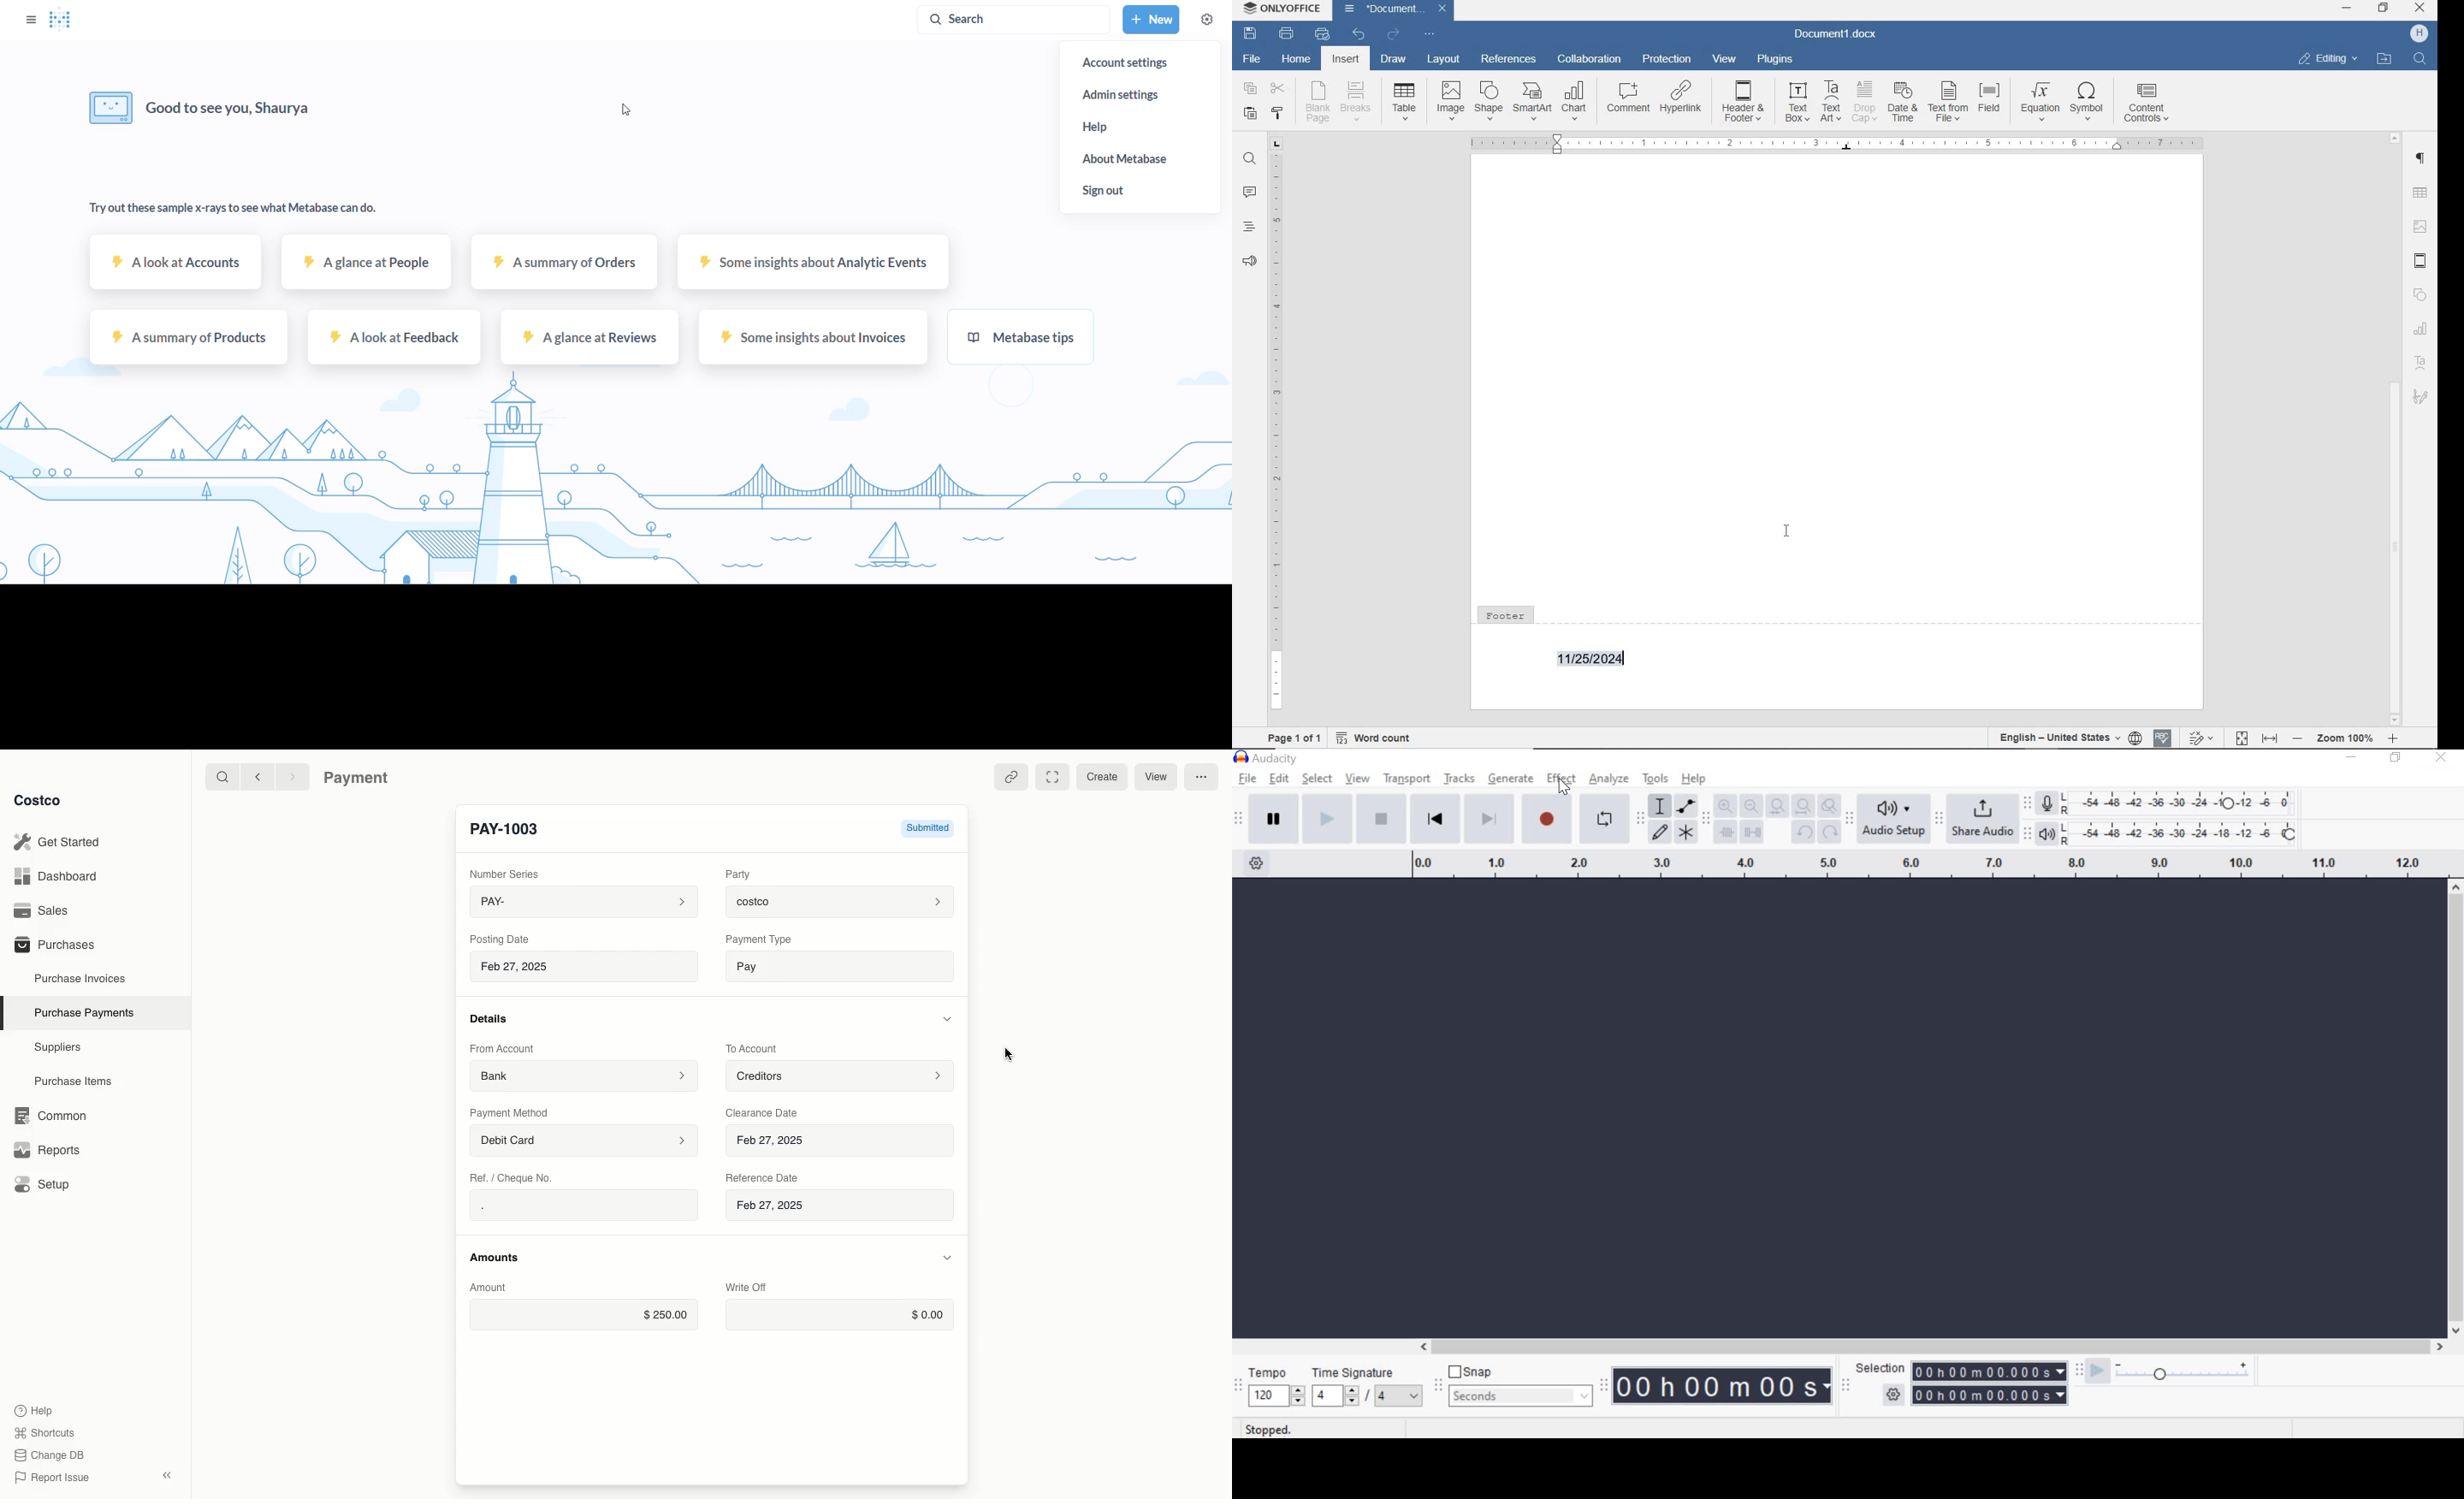 The height and width of the screenshot is (1512, 2464). What do you see at coordinates (743, 1289) in the screenshot?
I see `Write Off` at bounding box center [743, 1289].